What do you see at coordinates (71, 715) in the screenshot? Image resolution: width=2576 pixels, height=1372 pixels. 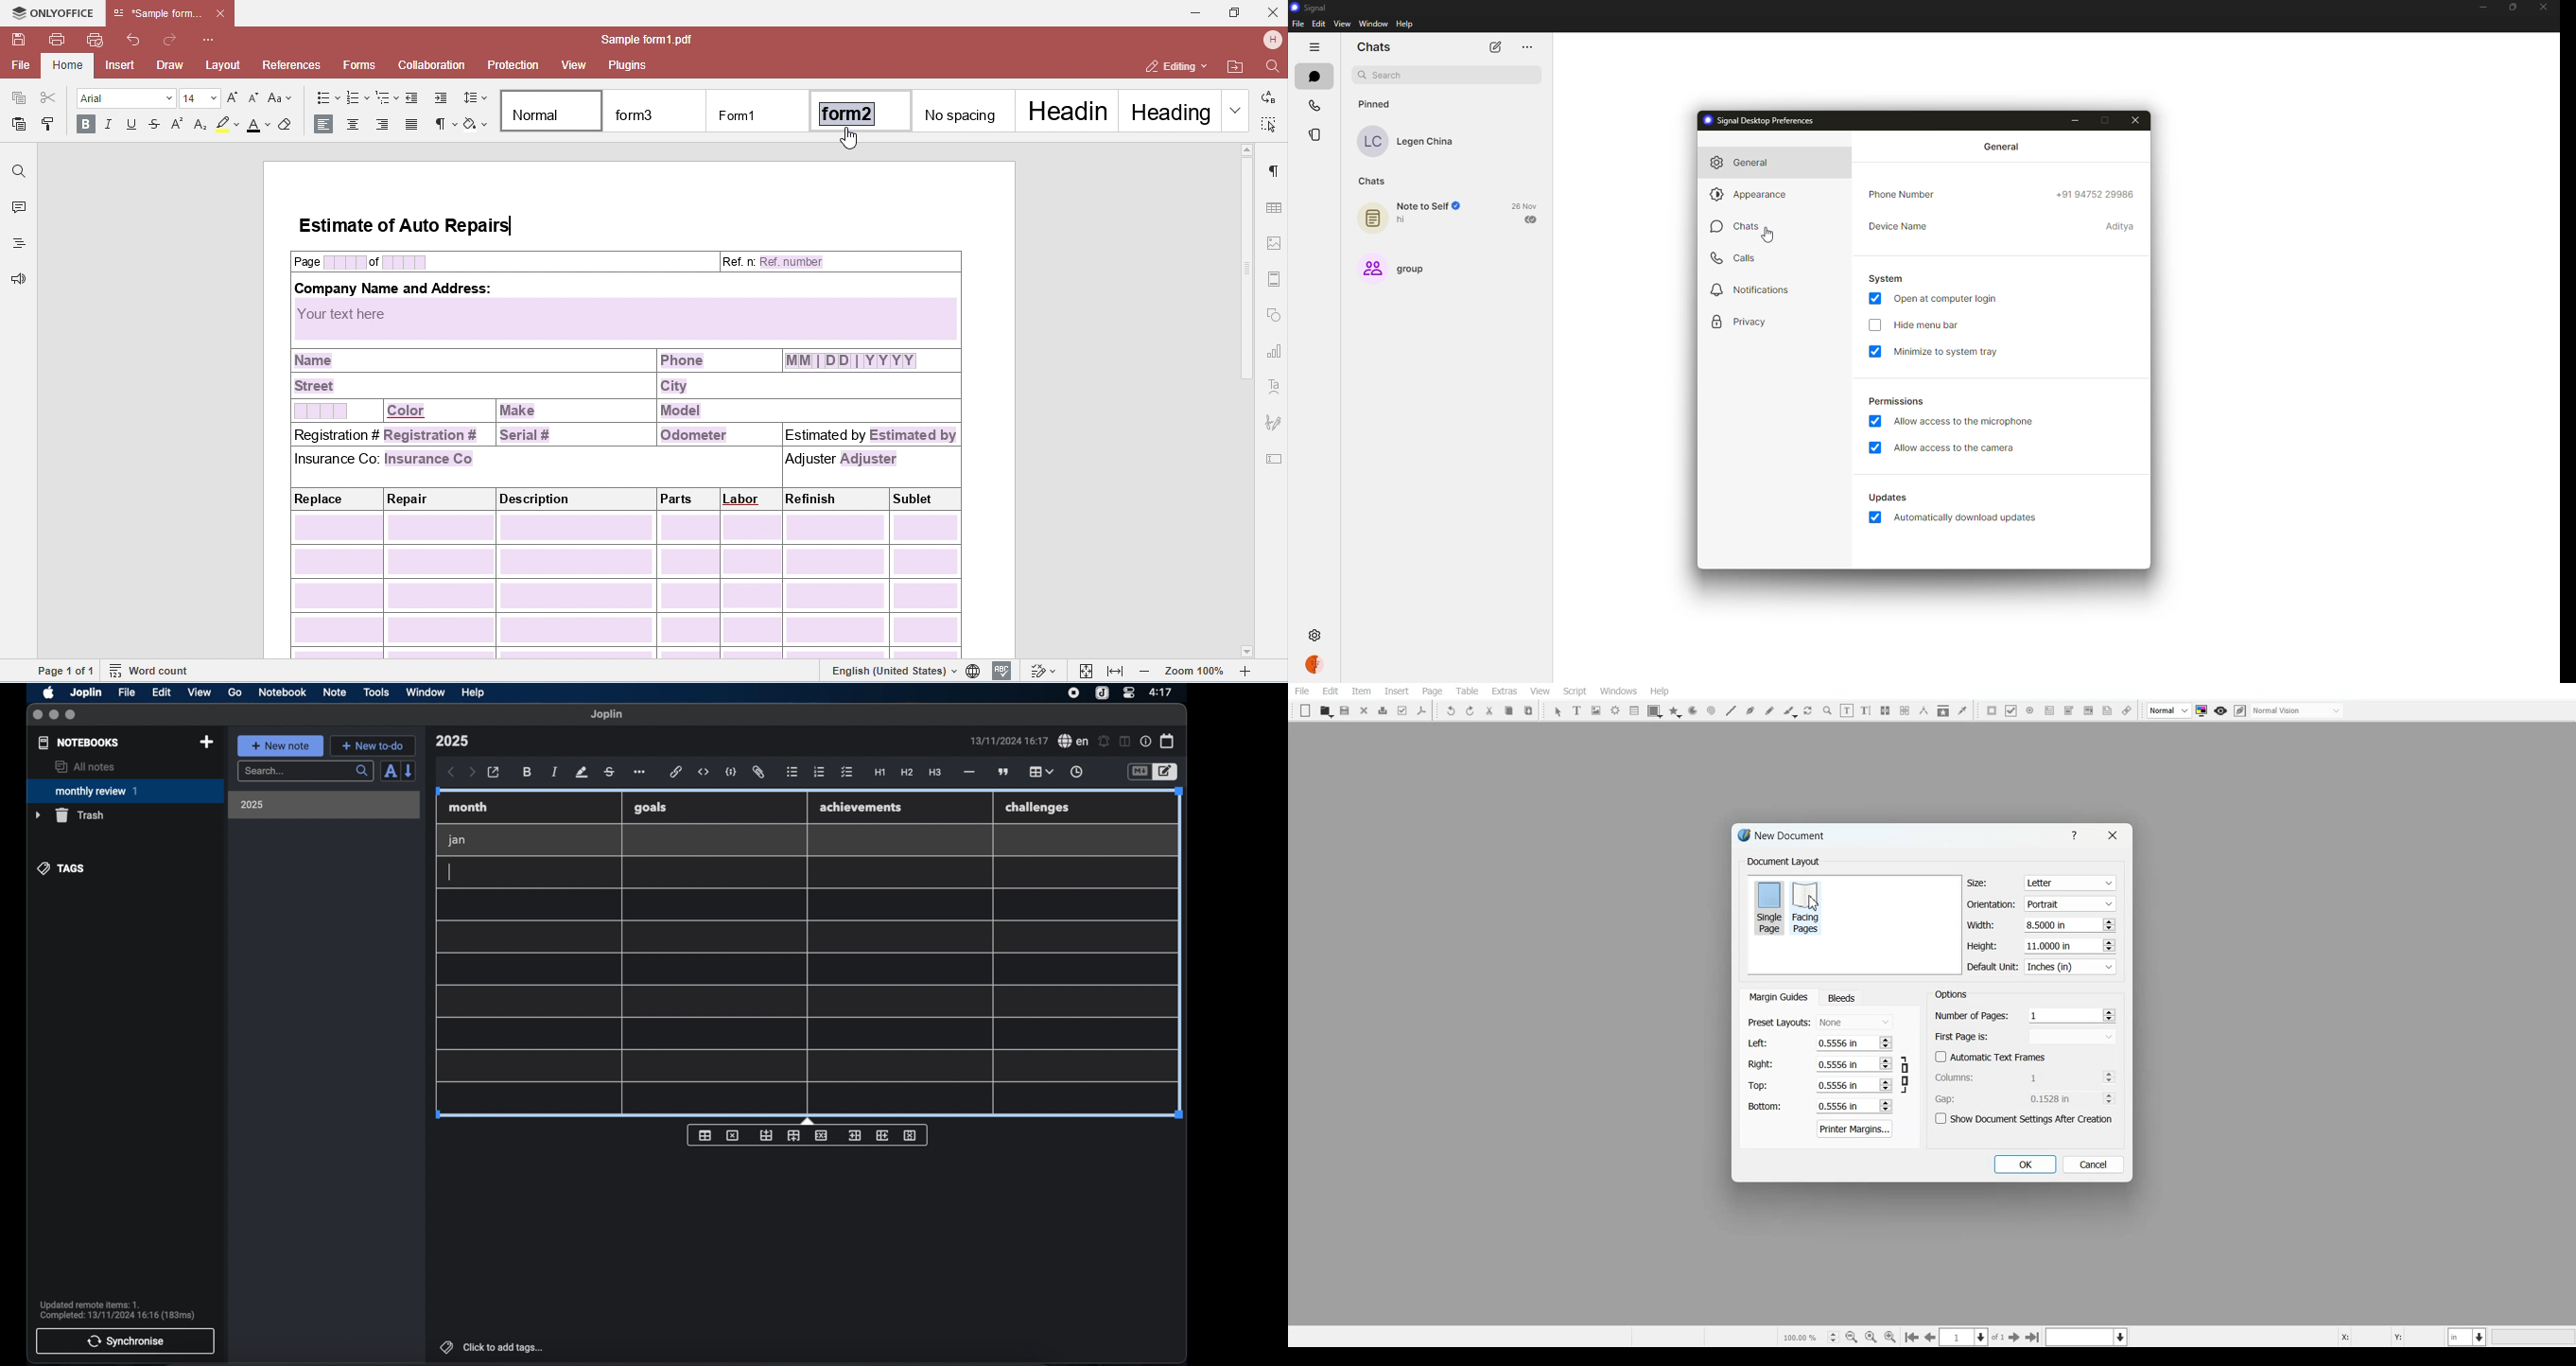 I see `maximize` at bounding box center [71, 715].